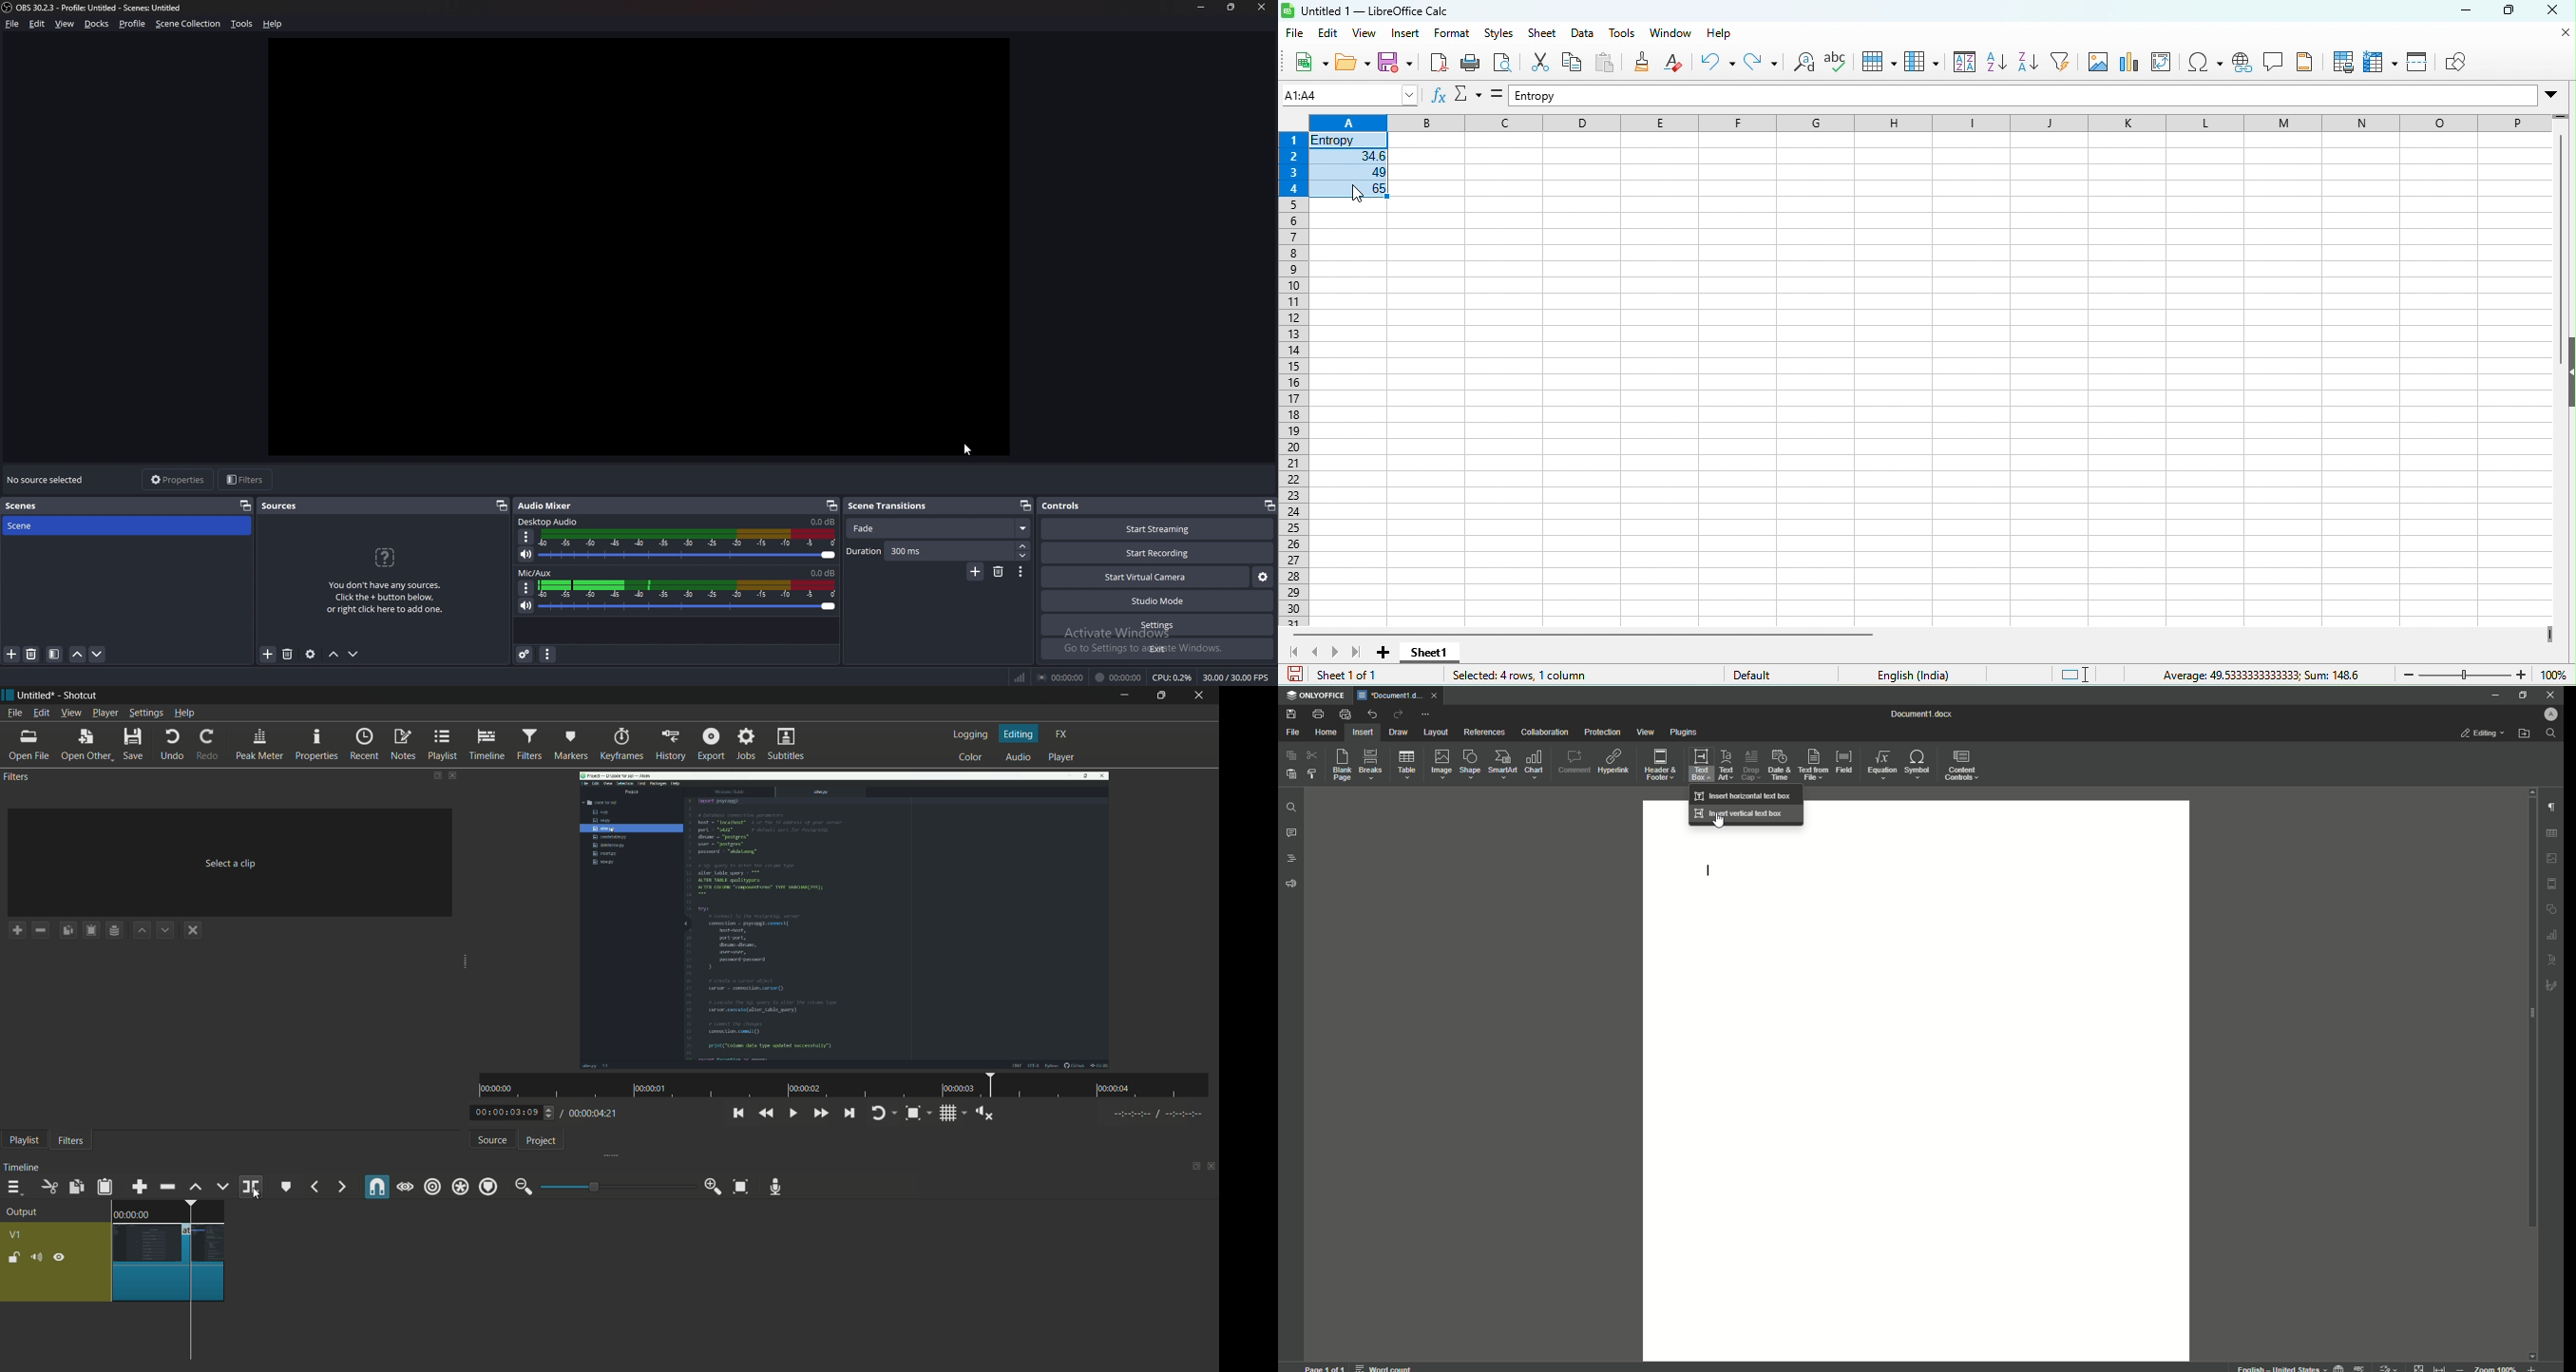 The width and height of the screenshot is (2576, 1372). What do you see at coordinates (2551, 807) in the screenshot?
I see ` Paragraph Settings` at bounding box center [2551, 807].